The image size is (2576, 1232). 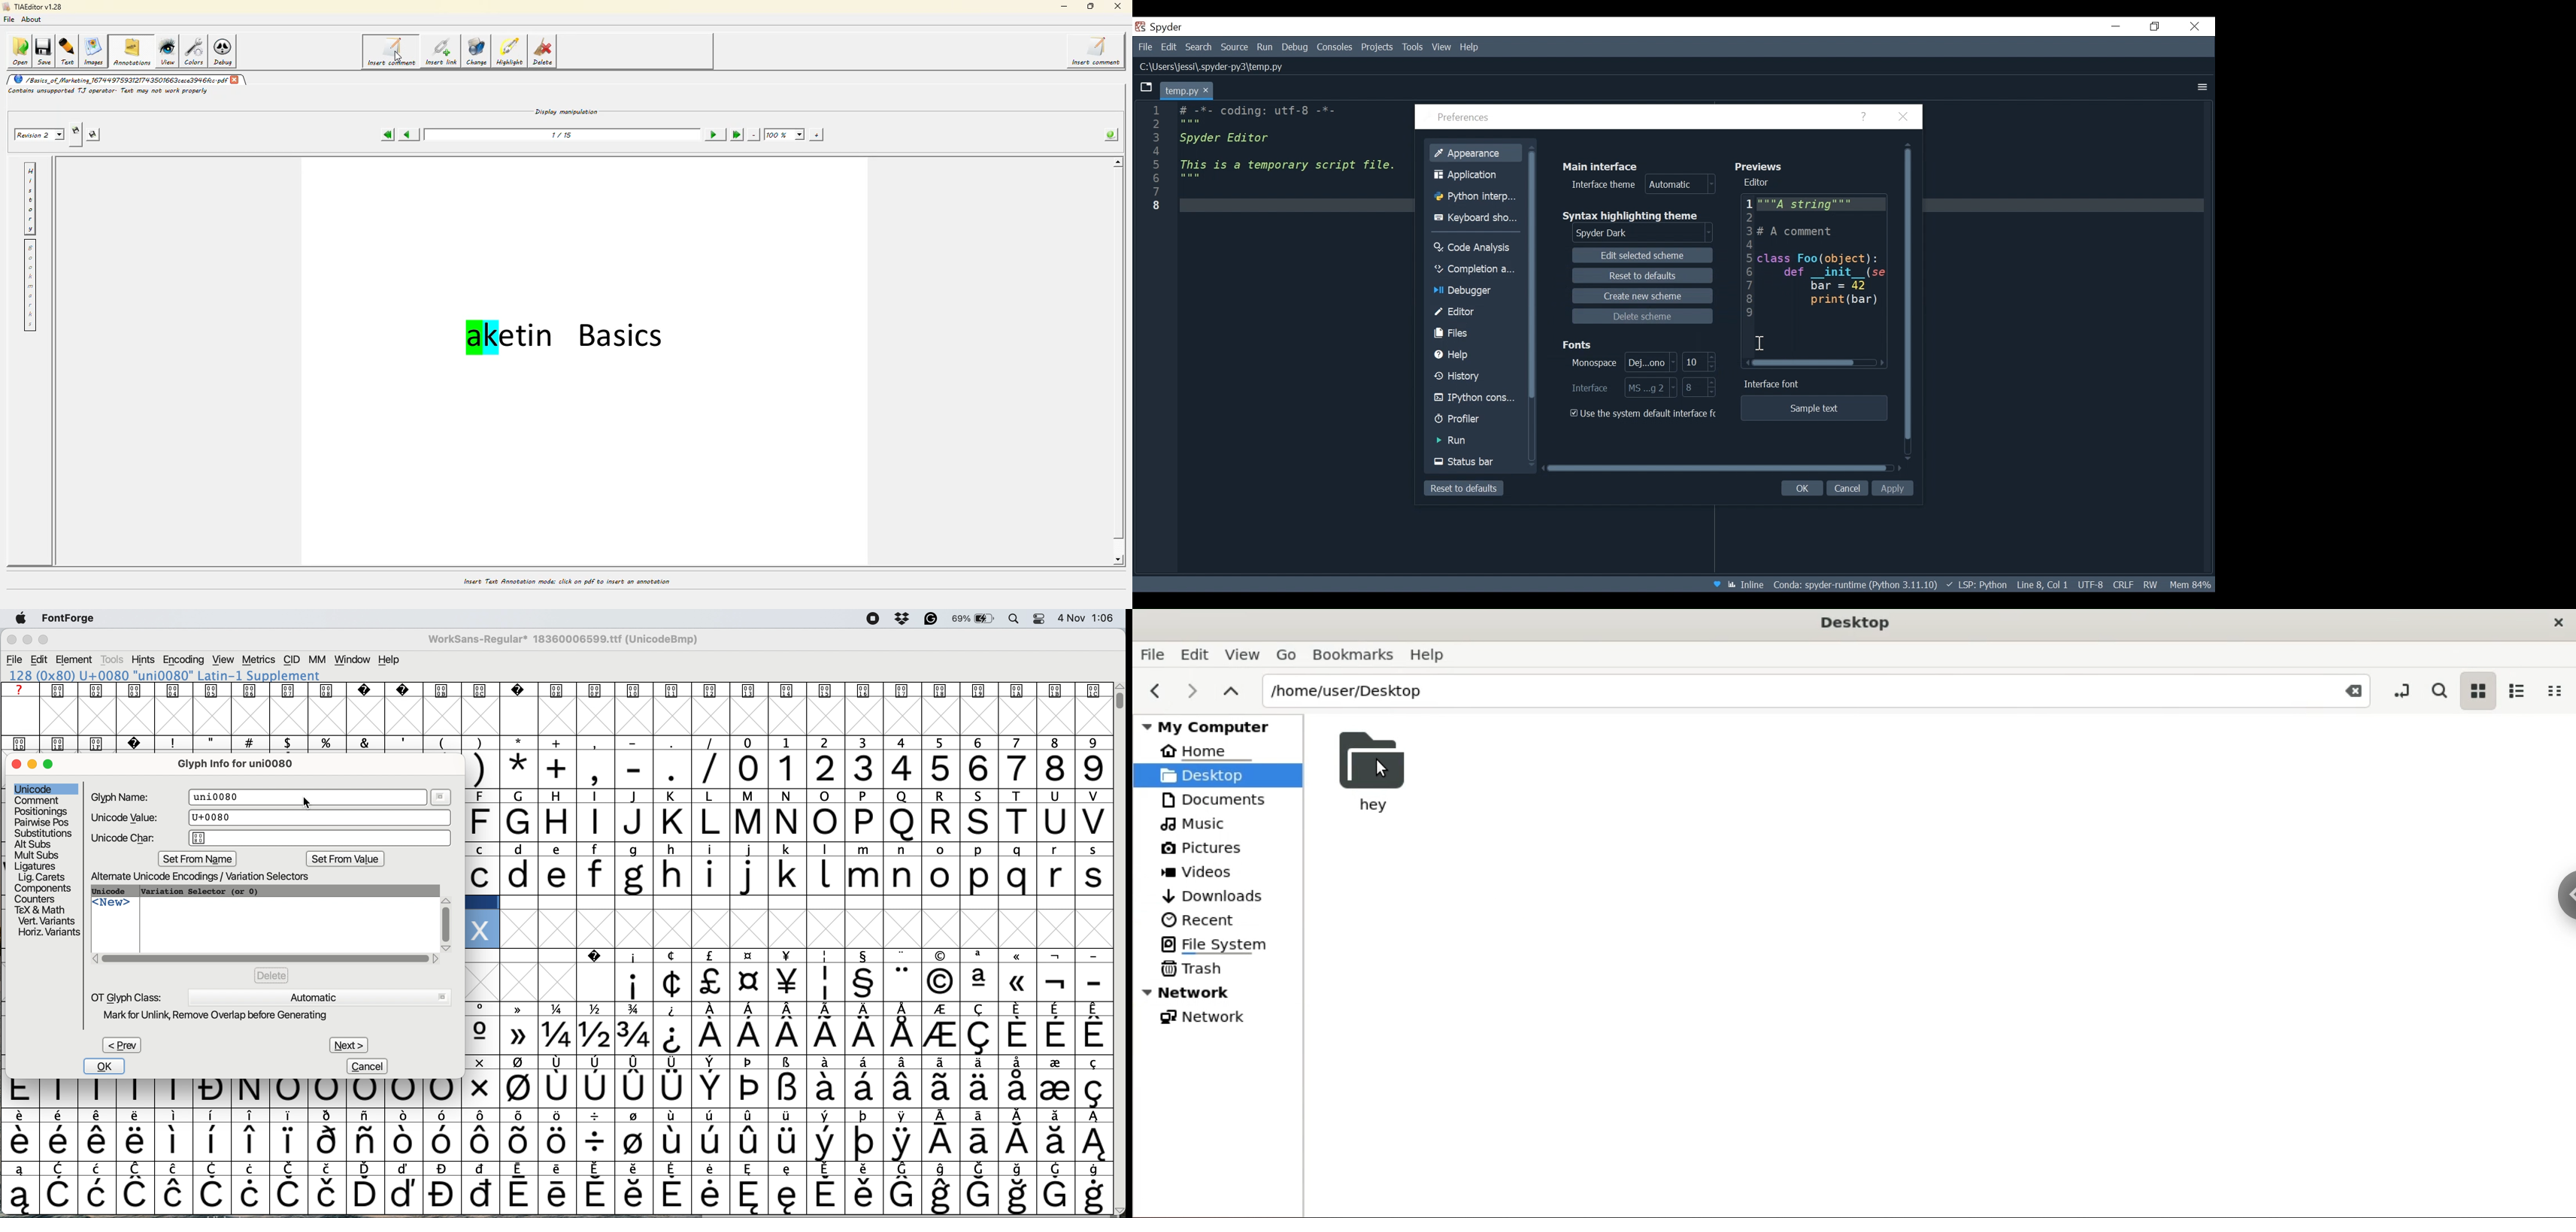 I want to click on SPECIAL CHARACTERS, so click(x=788, y=956).